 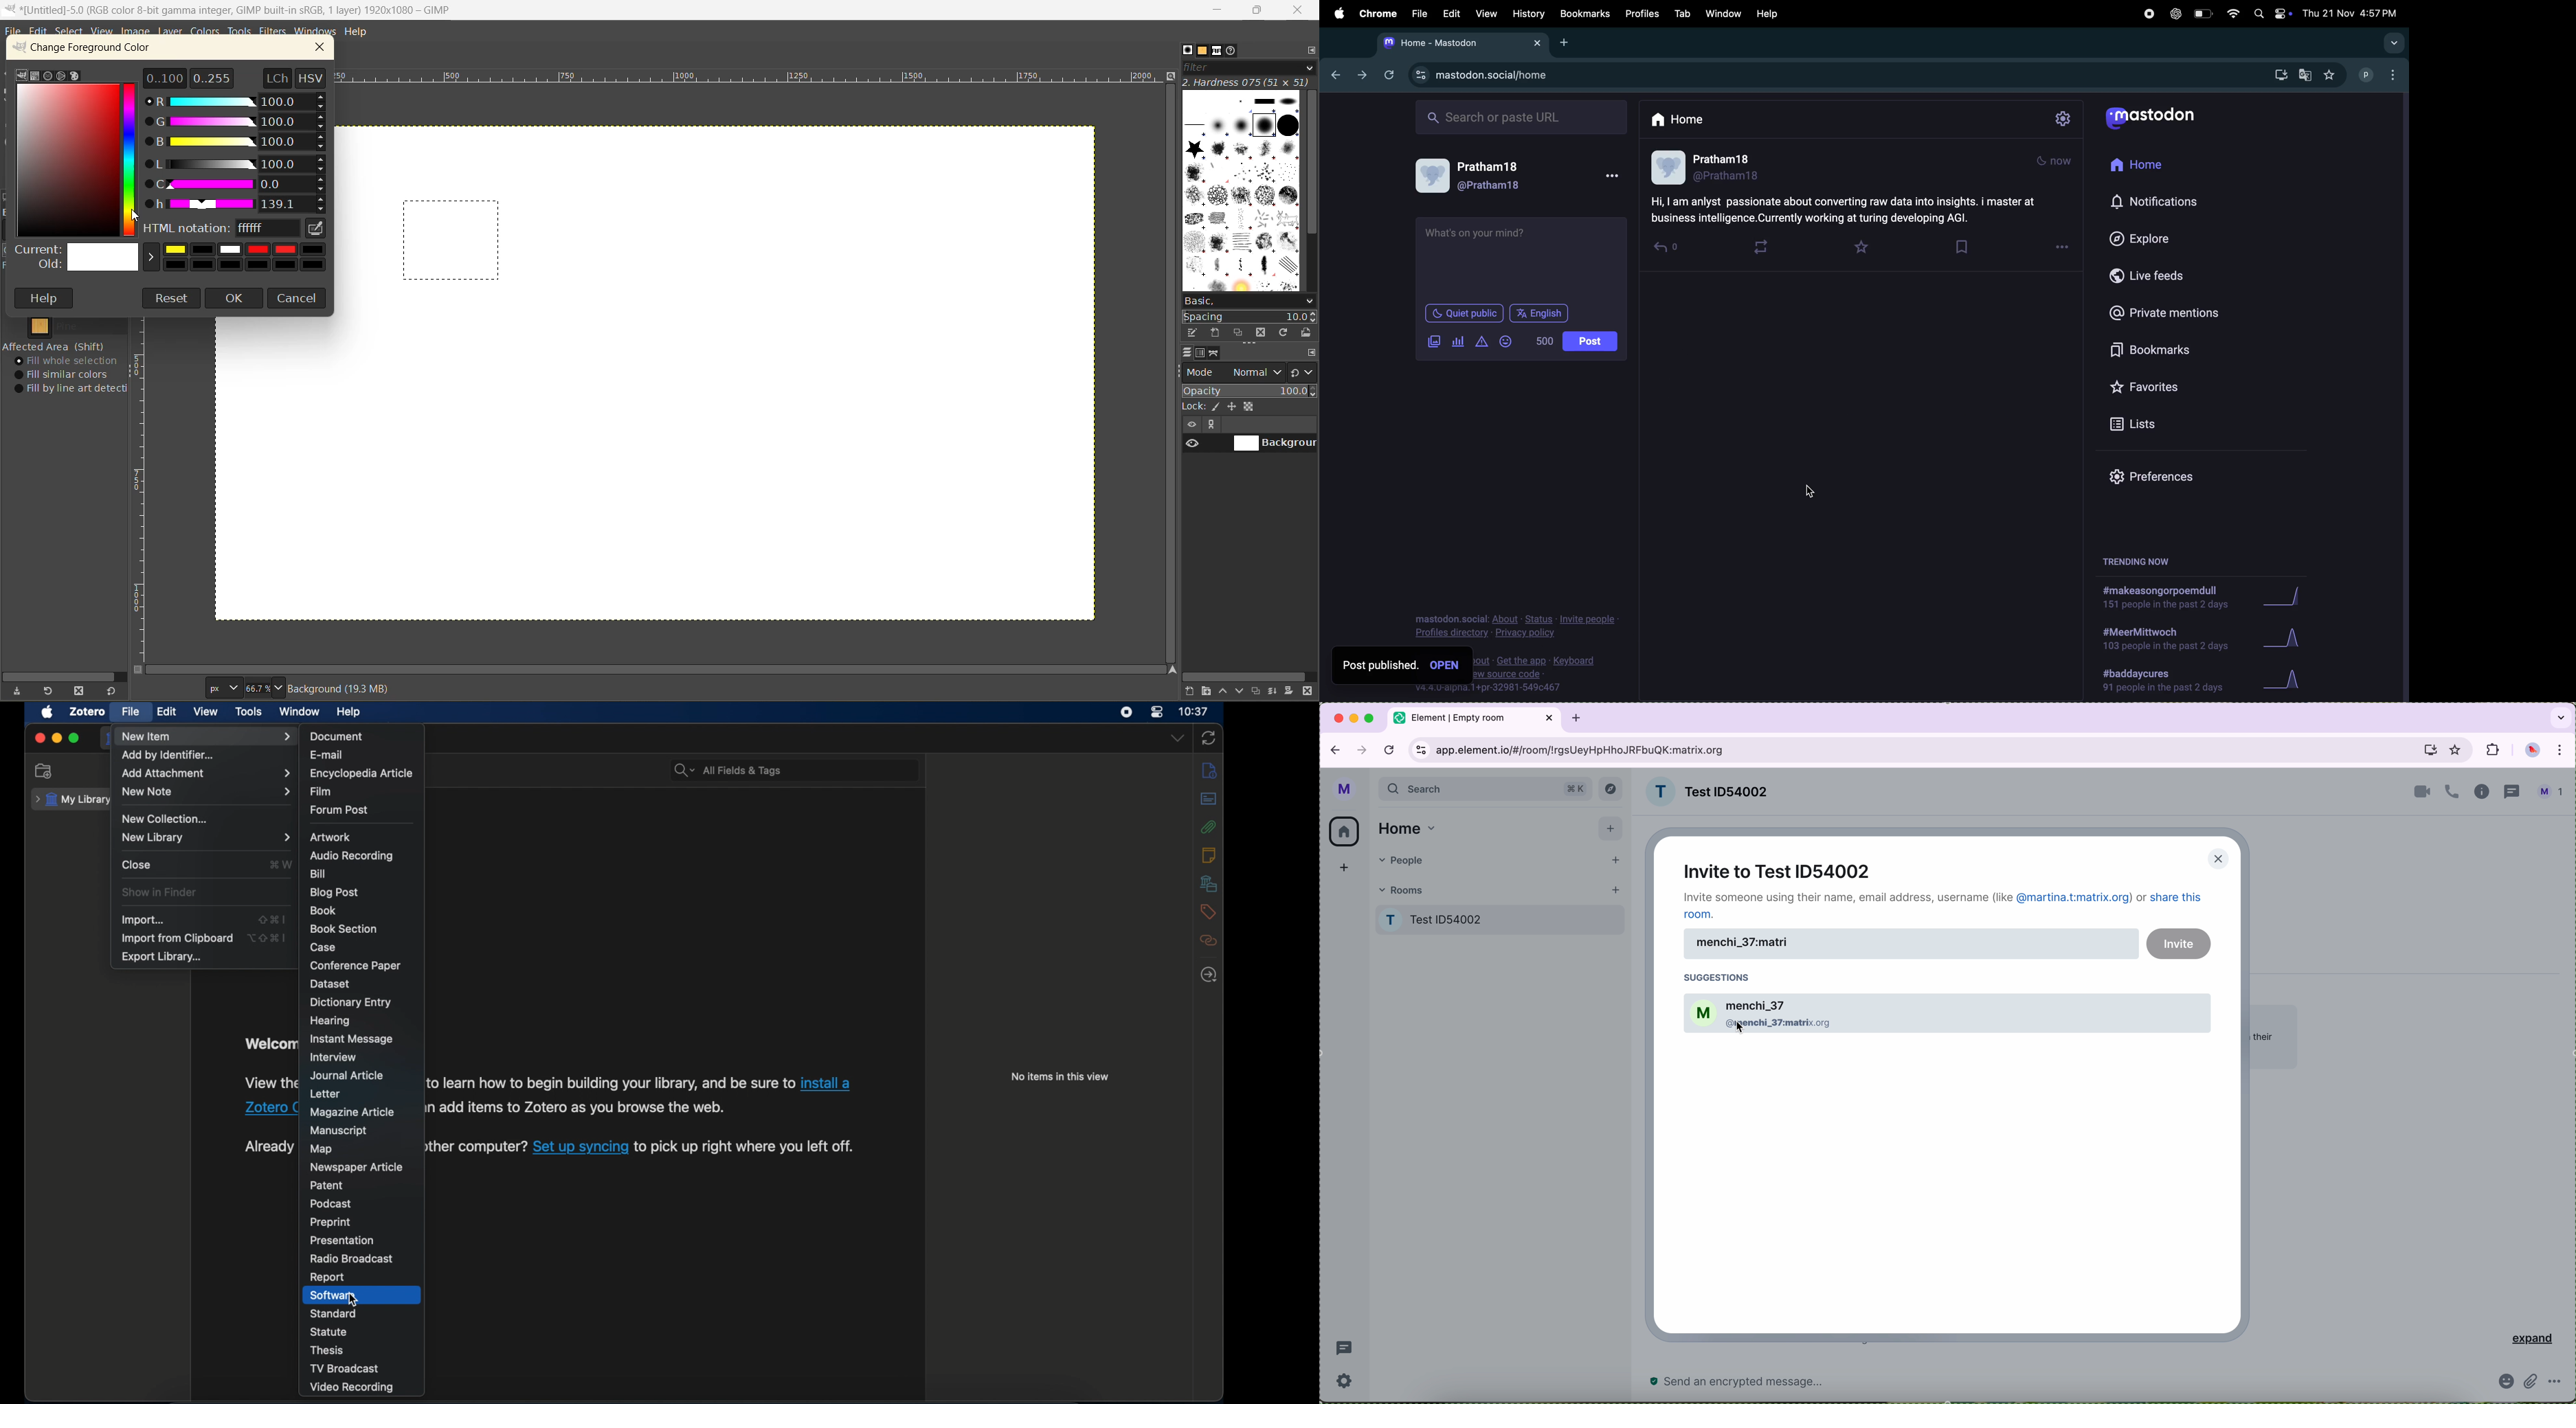 I want to click on site information, so click(x=1420, y=75).